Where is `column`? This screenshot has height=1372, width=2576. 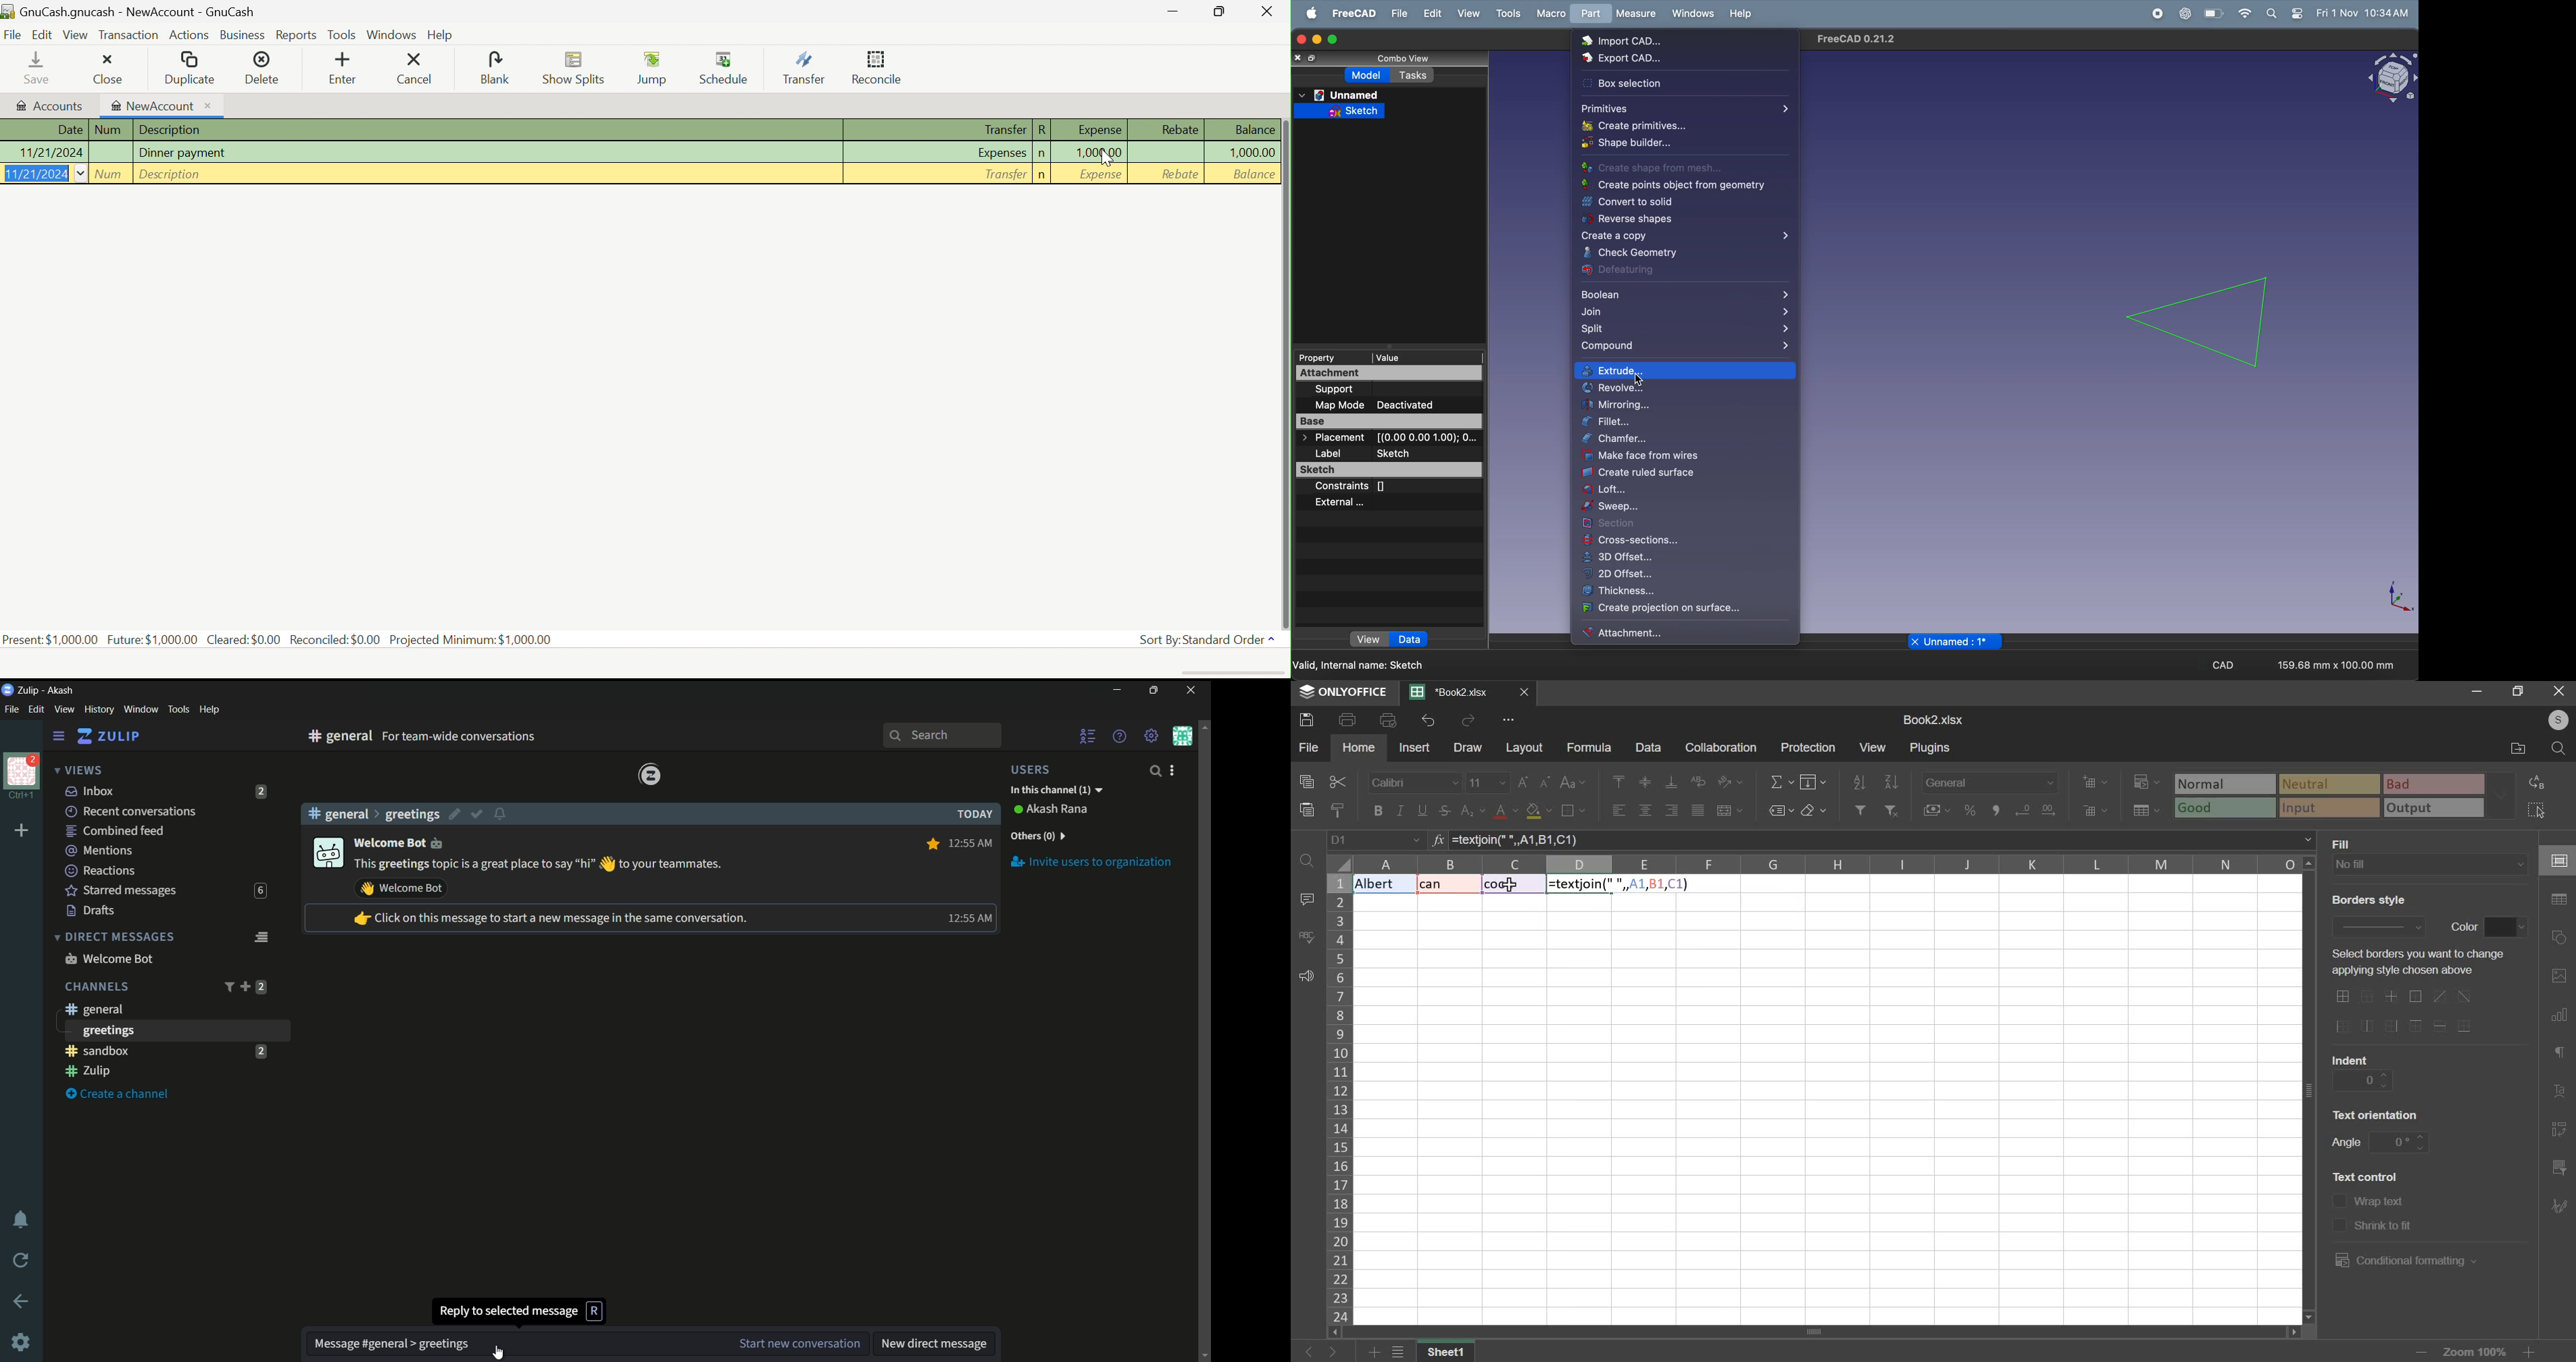 column is located at coordinates (1338, 1098).